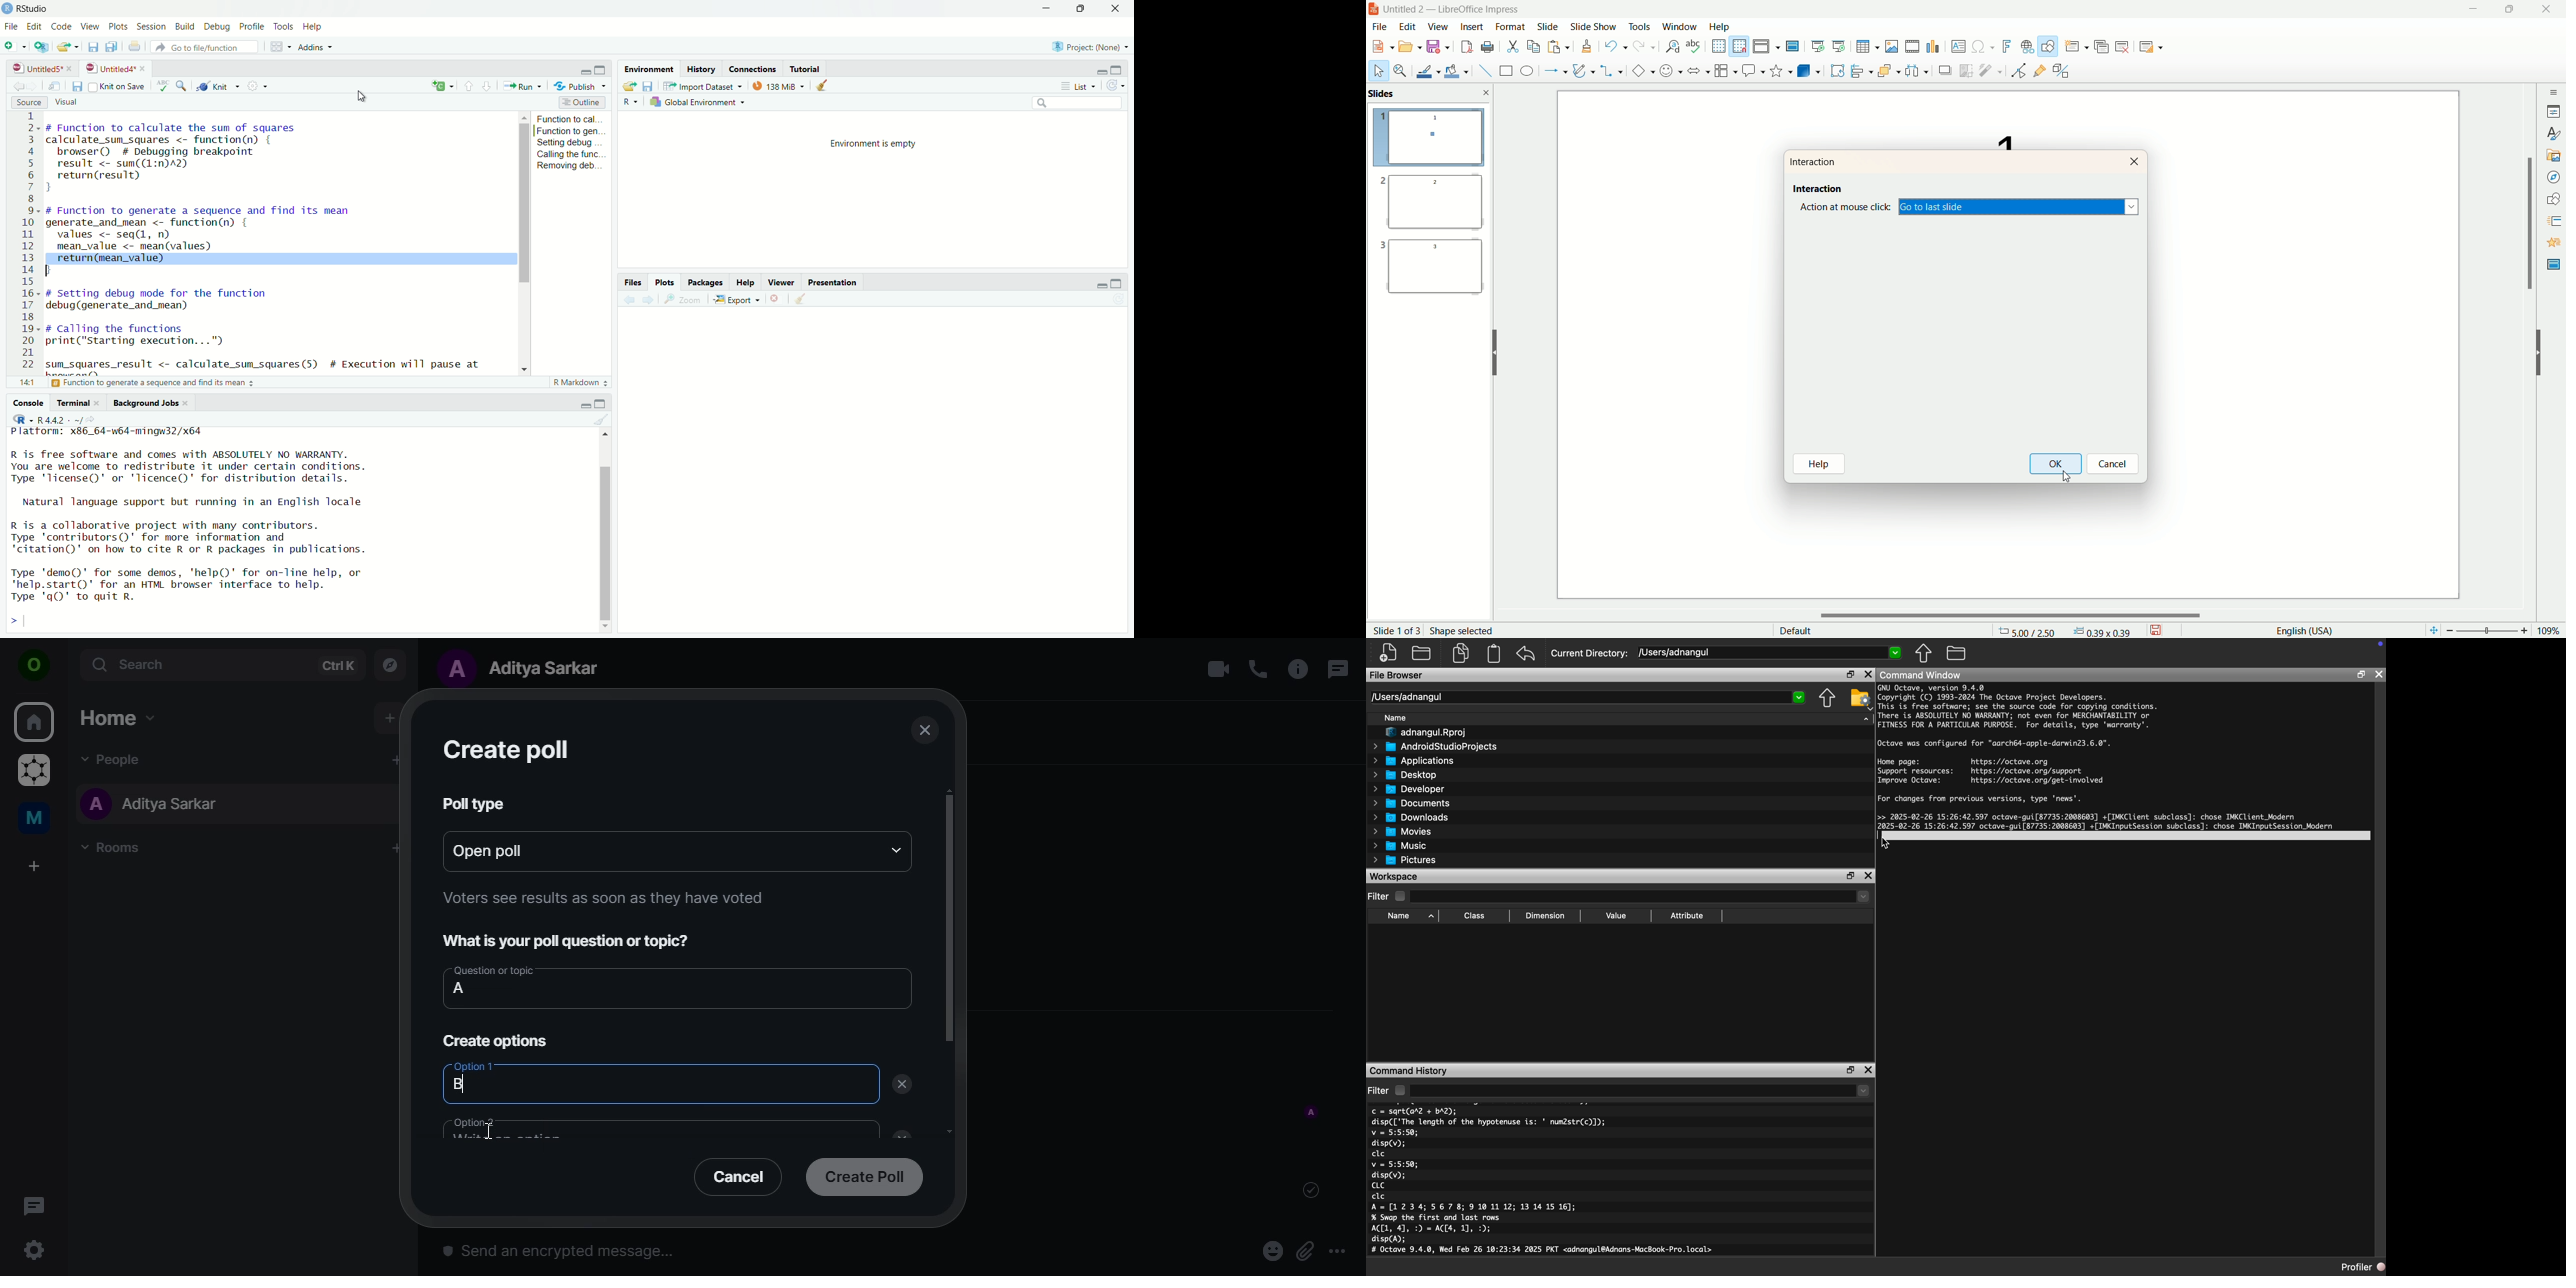 This screenshot has width=2576, height=1288. What do you see at coordinates (1886, 69) in the screenshot?
I see `arrange` at bounding box center [1886, 69].